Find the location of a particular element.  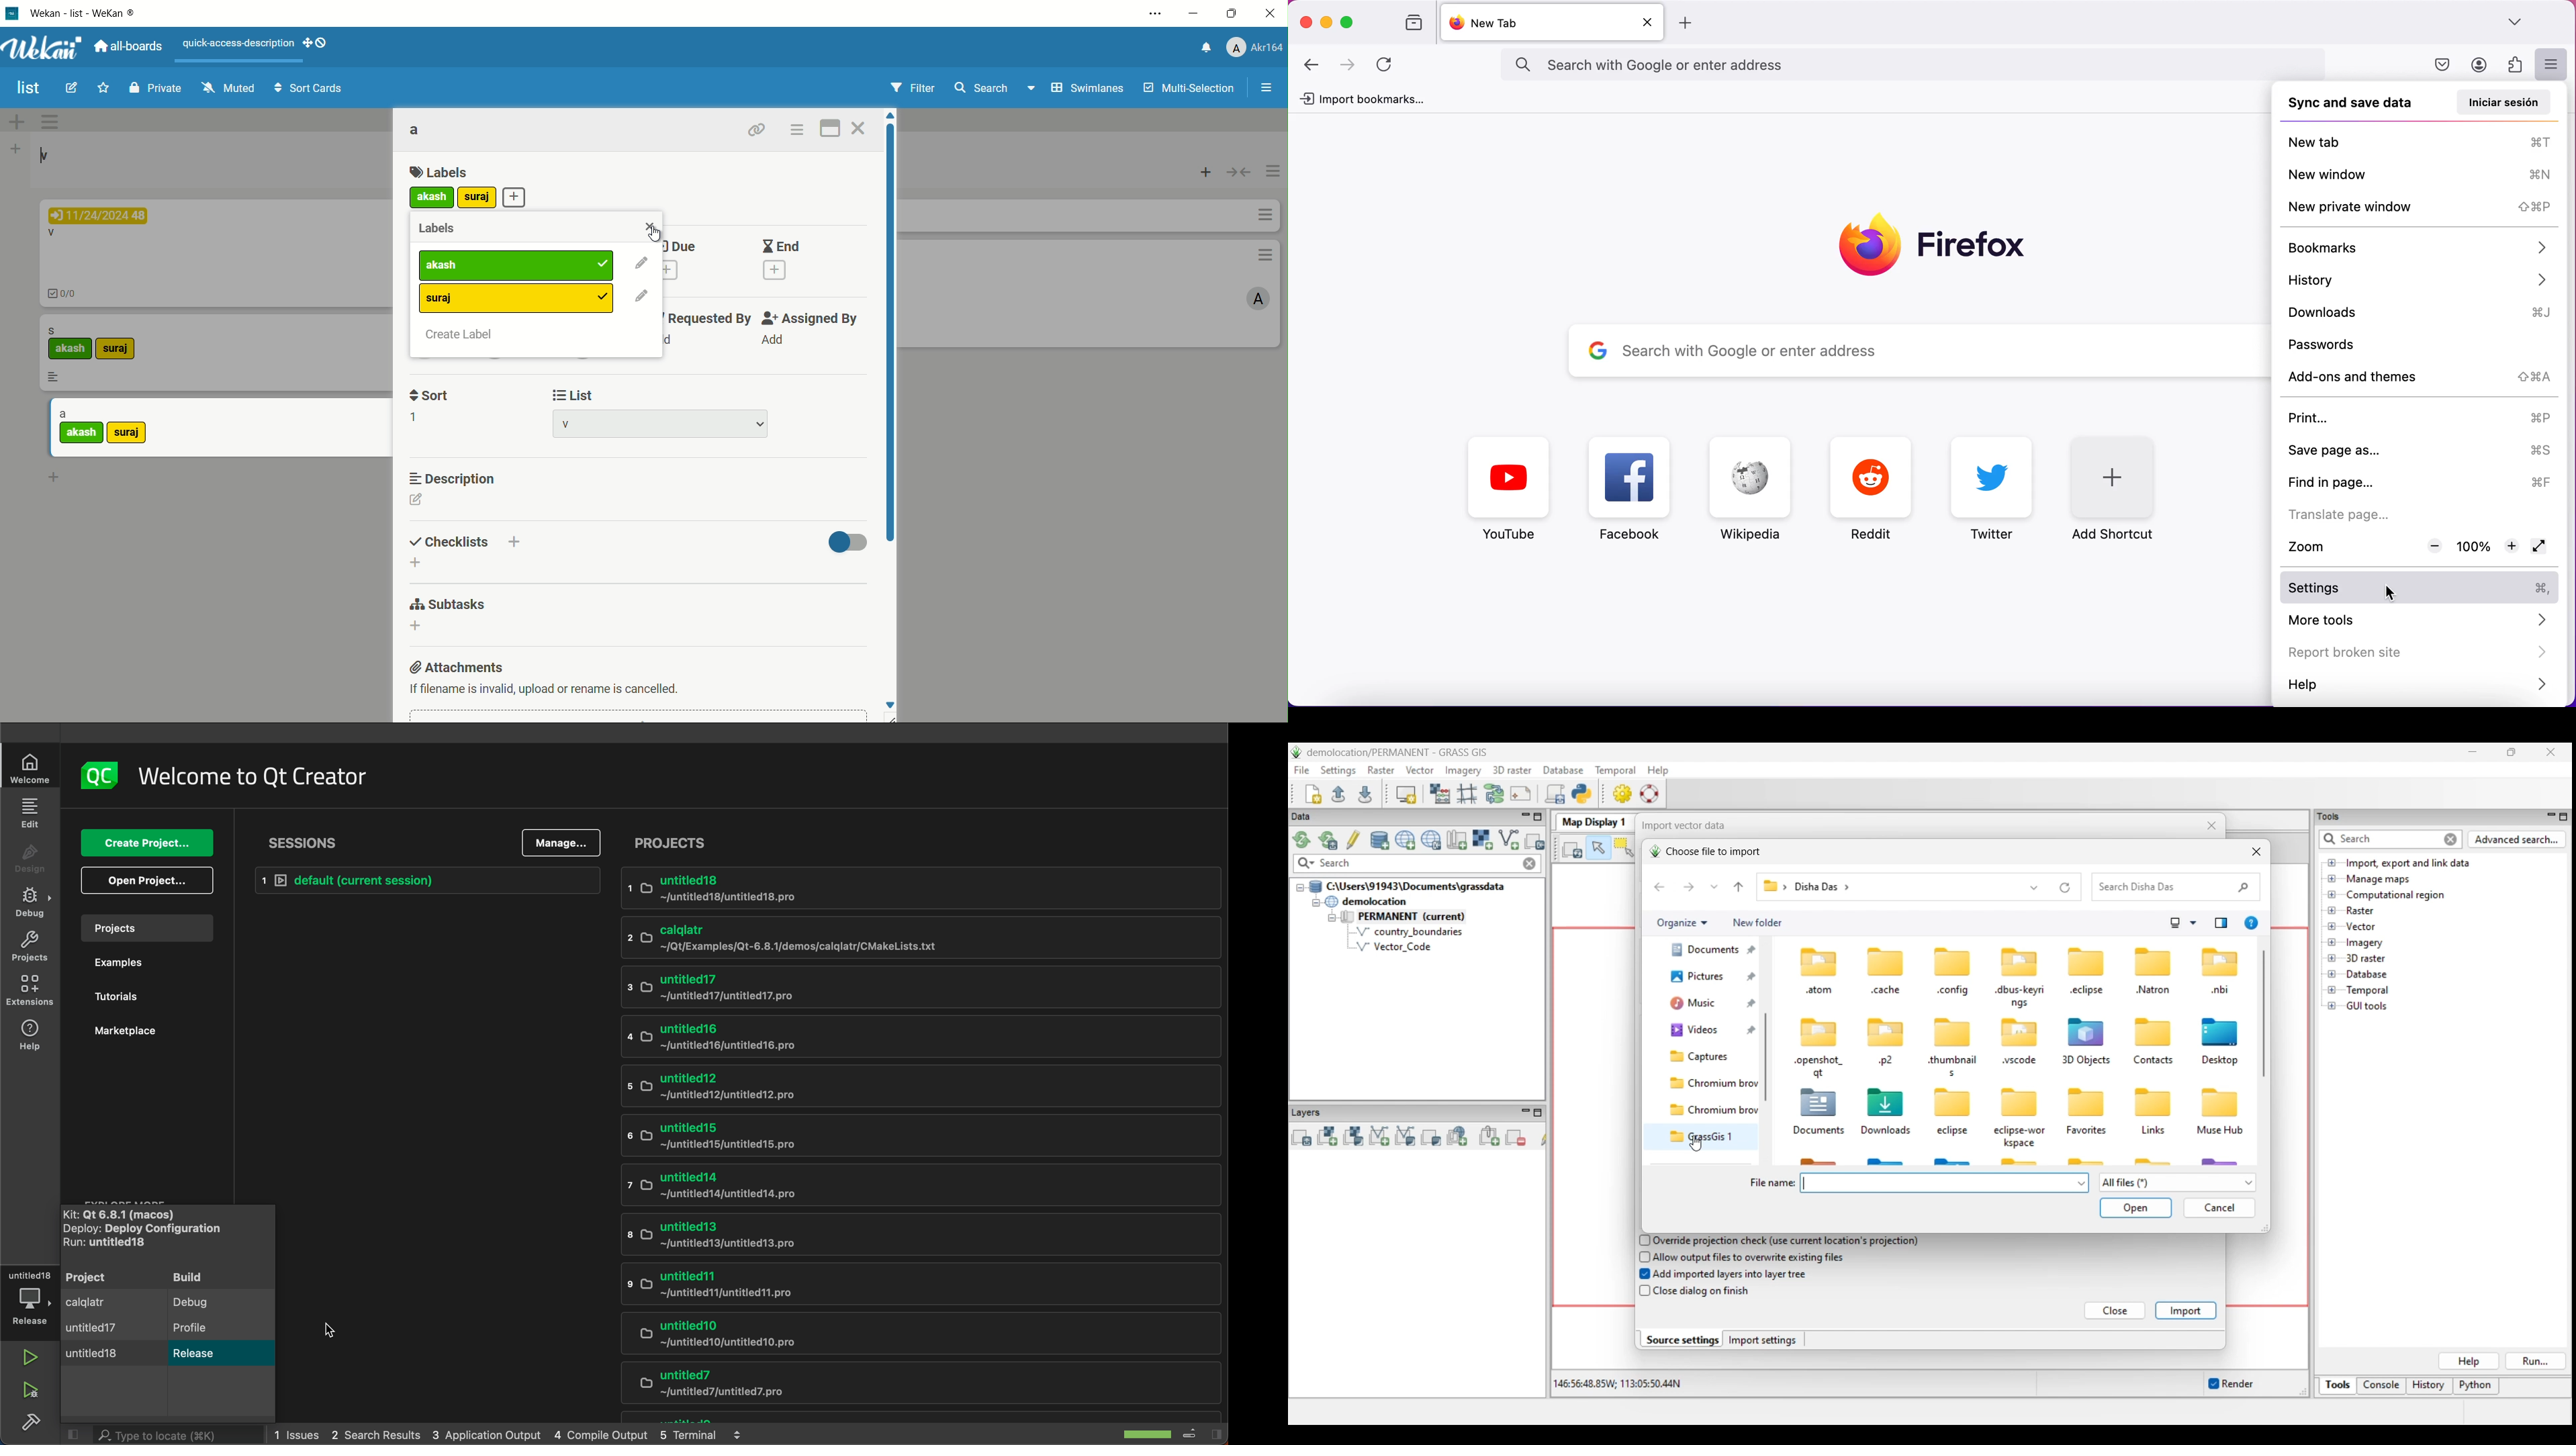

all boards is located at coordinates (131, 45).